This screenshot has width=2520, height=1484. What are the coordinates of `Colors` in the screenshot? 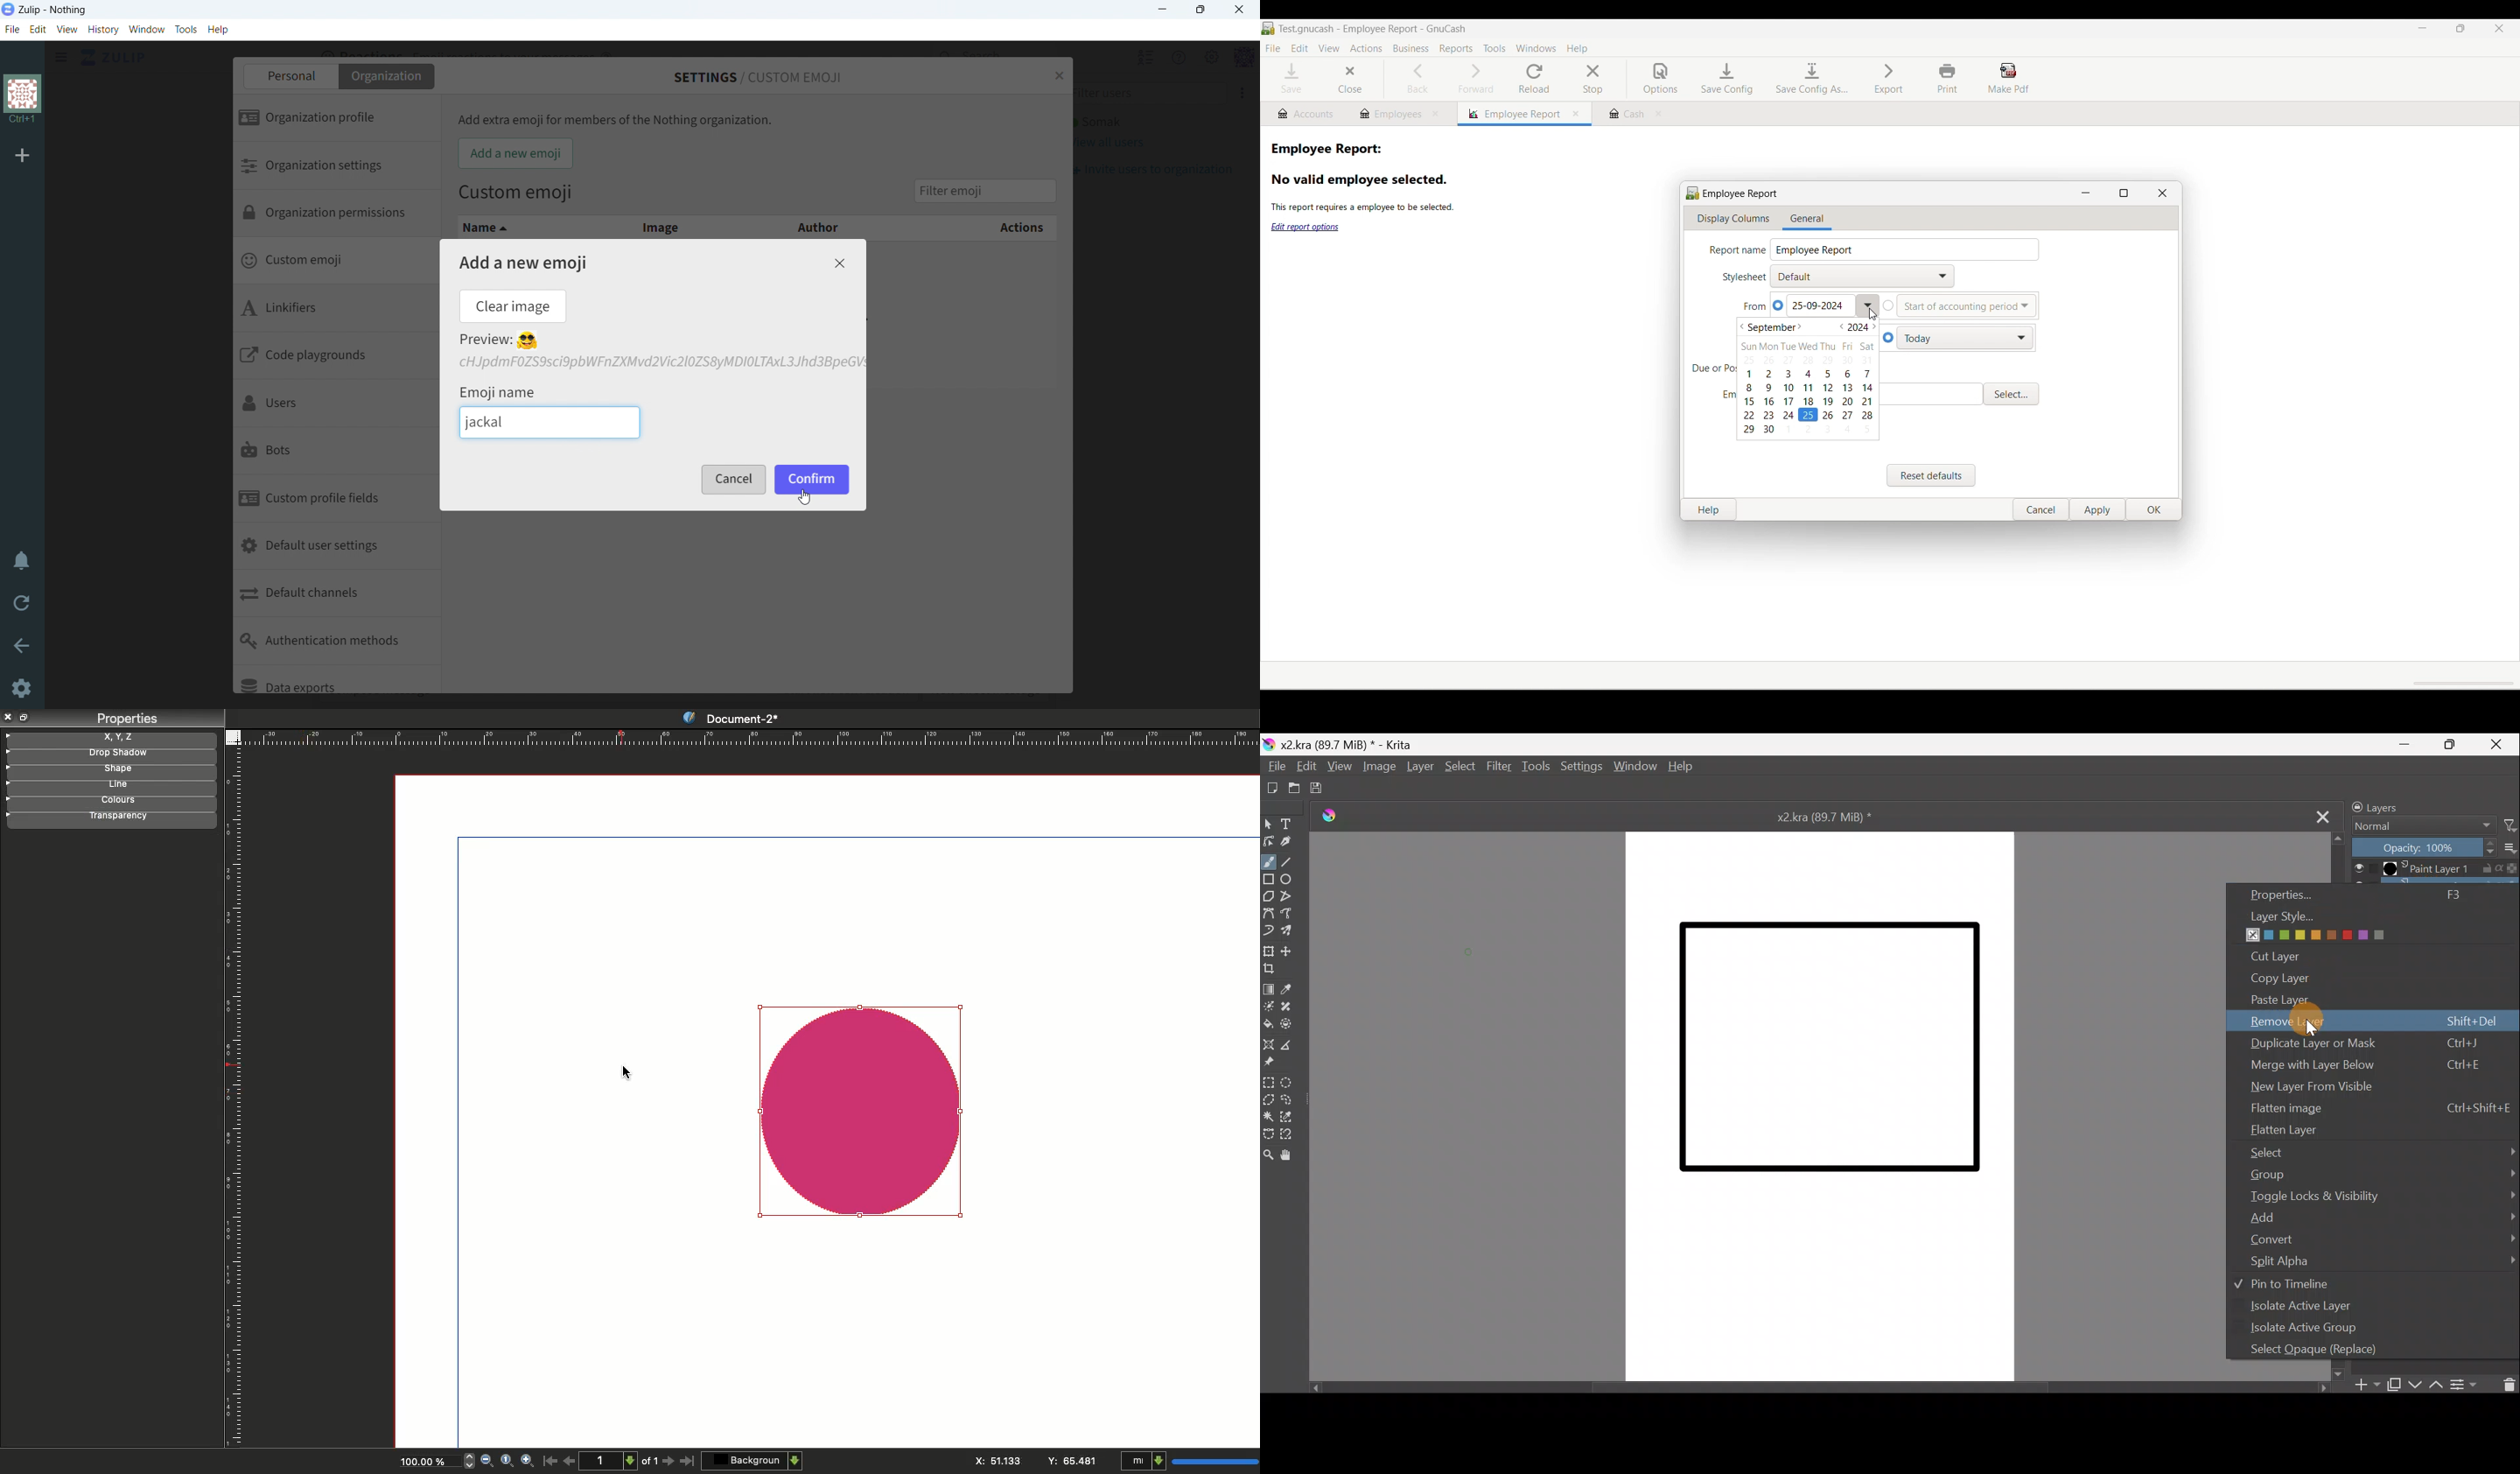 It's located at (110, 802).